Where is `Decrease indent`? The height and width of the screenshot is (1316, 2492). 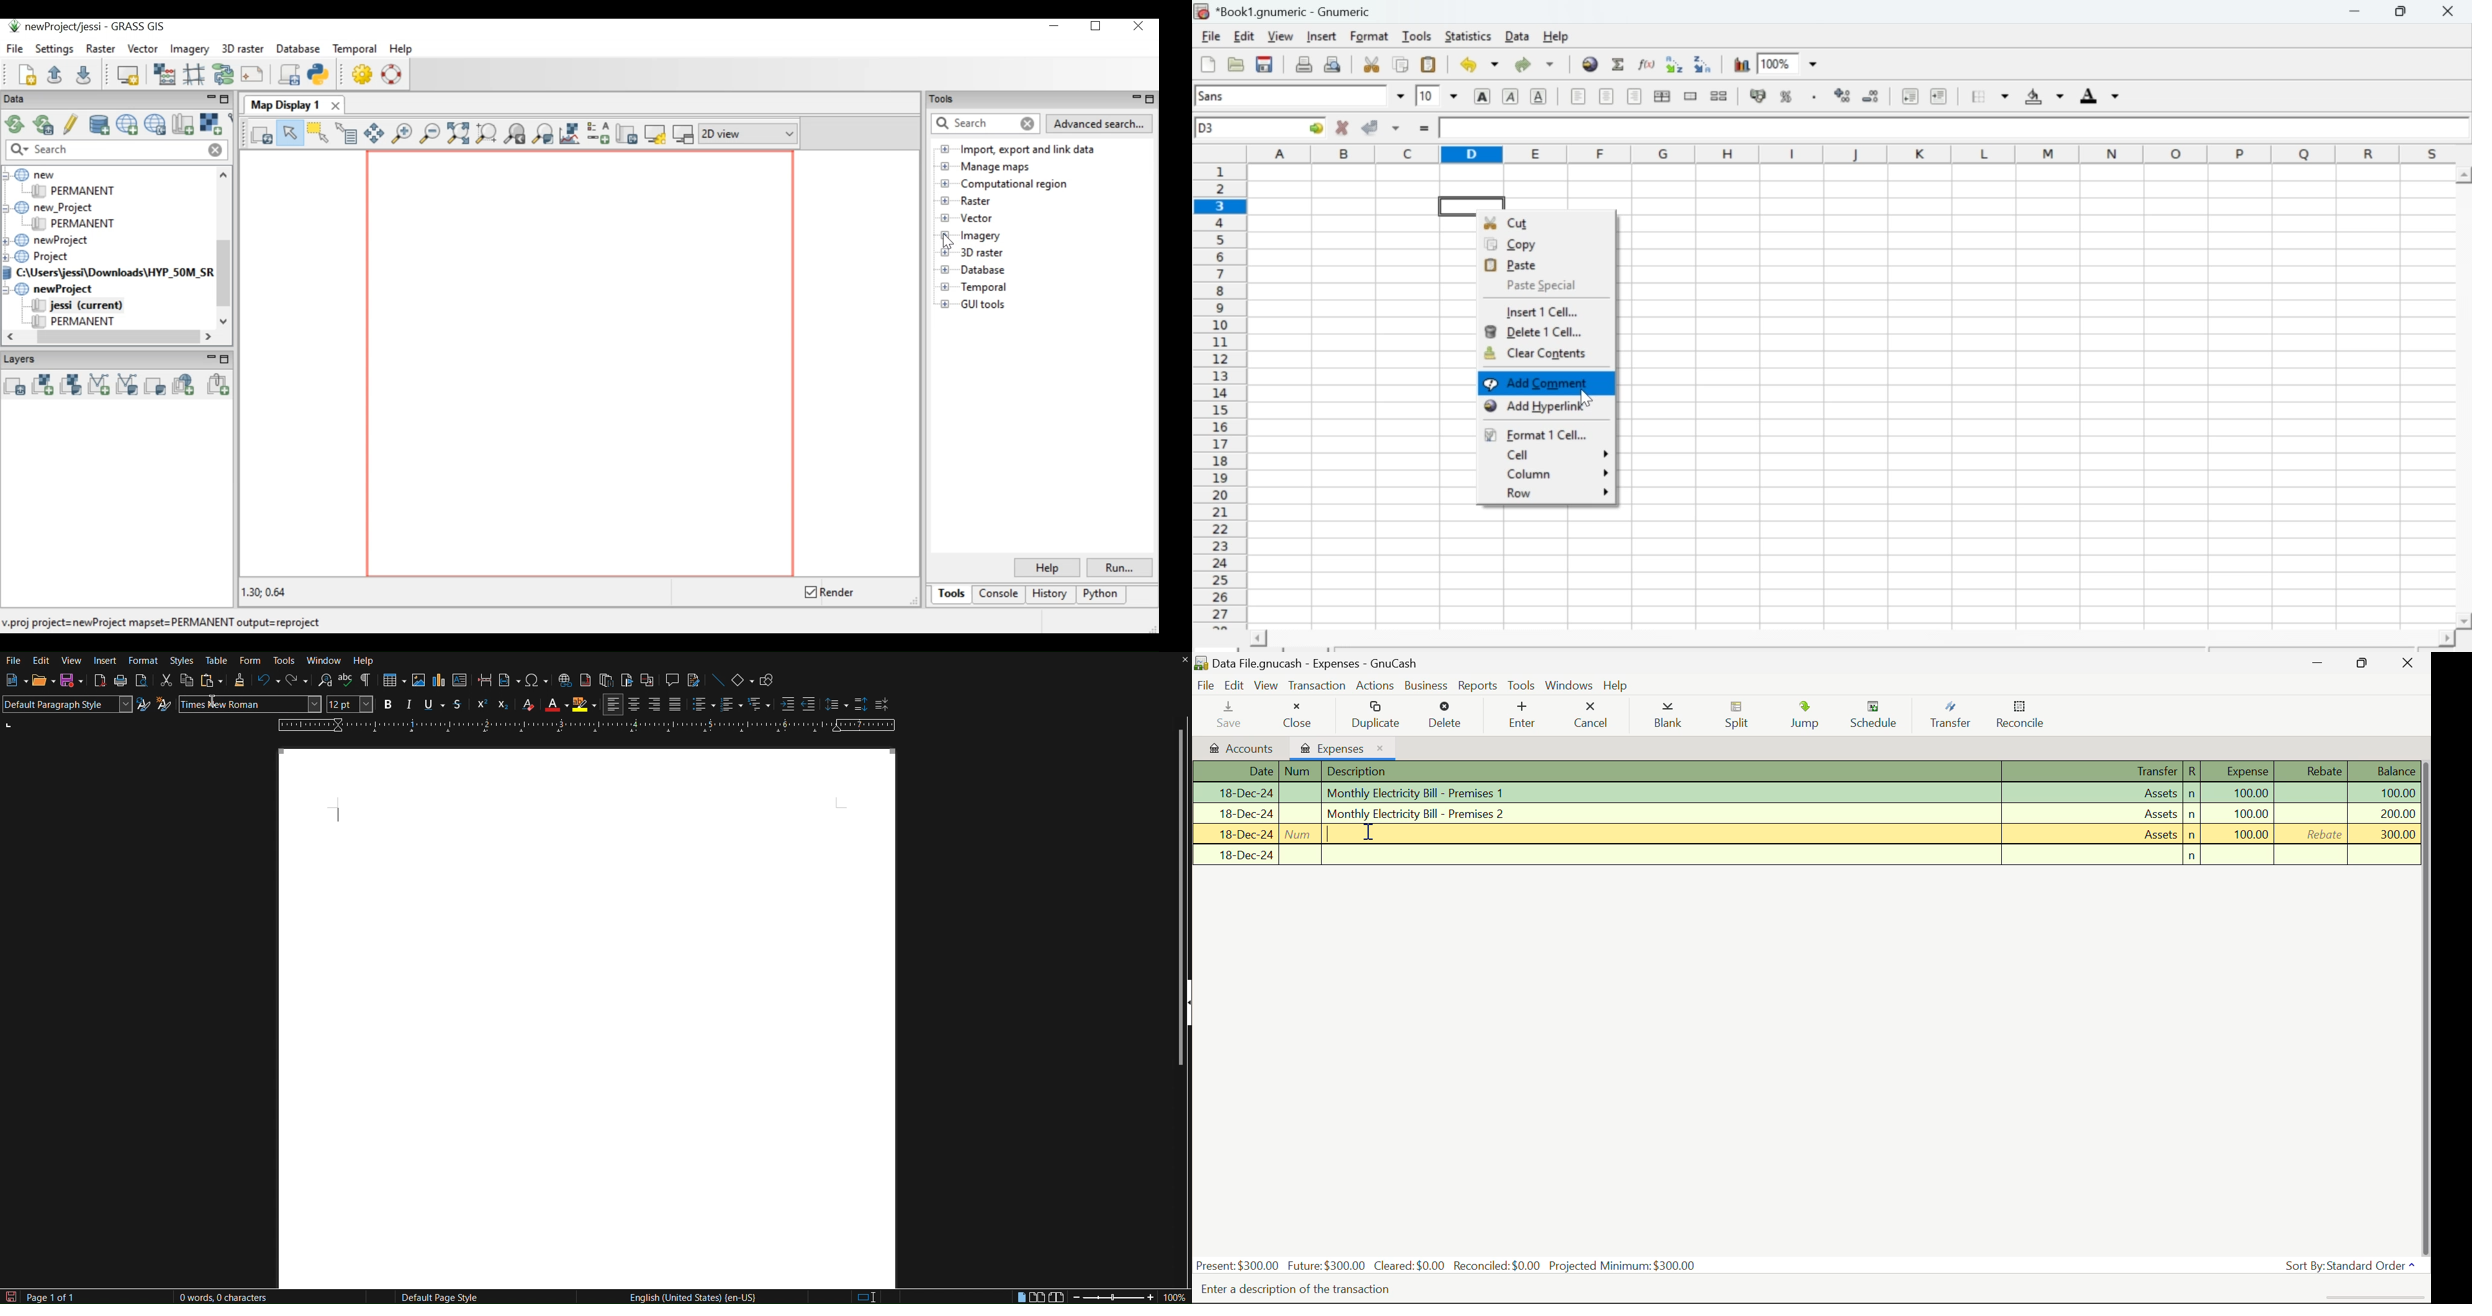
Decrease indent is located at coordinates (1909, 96).